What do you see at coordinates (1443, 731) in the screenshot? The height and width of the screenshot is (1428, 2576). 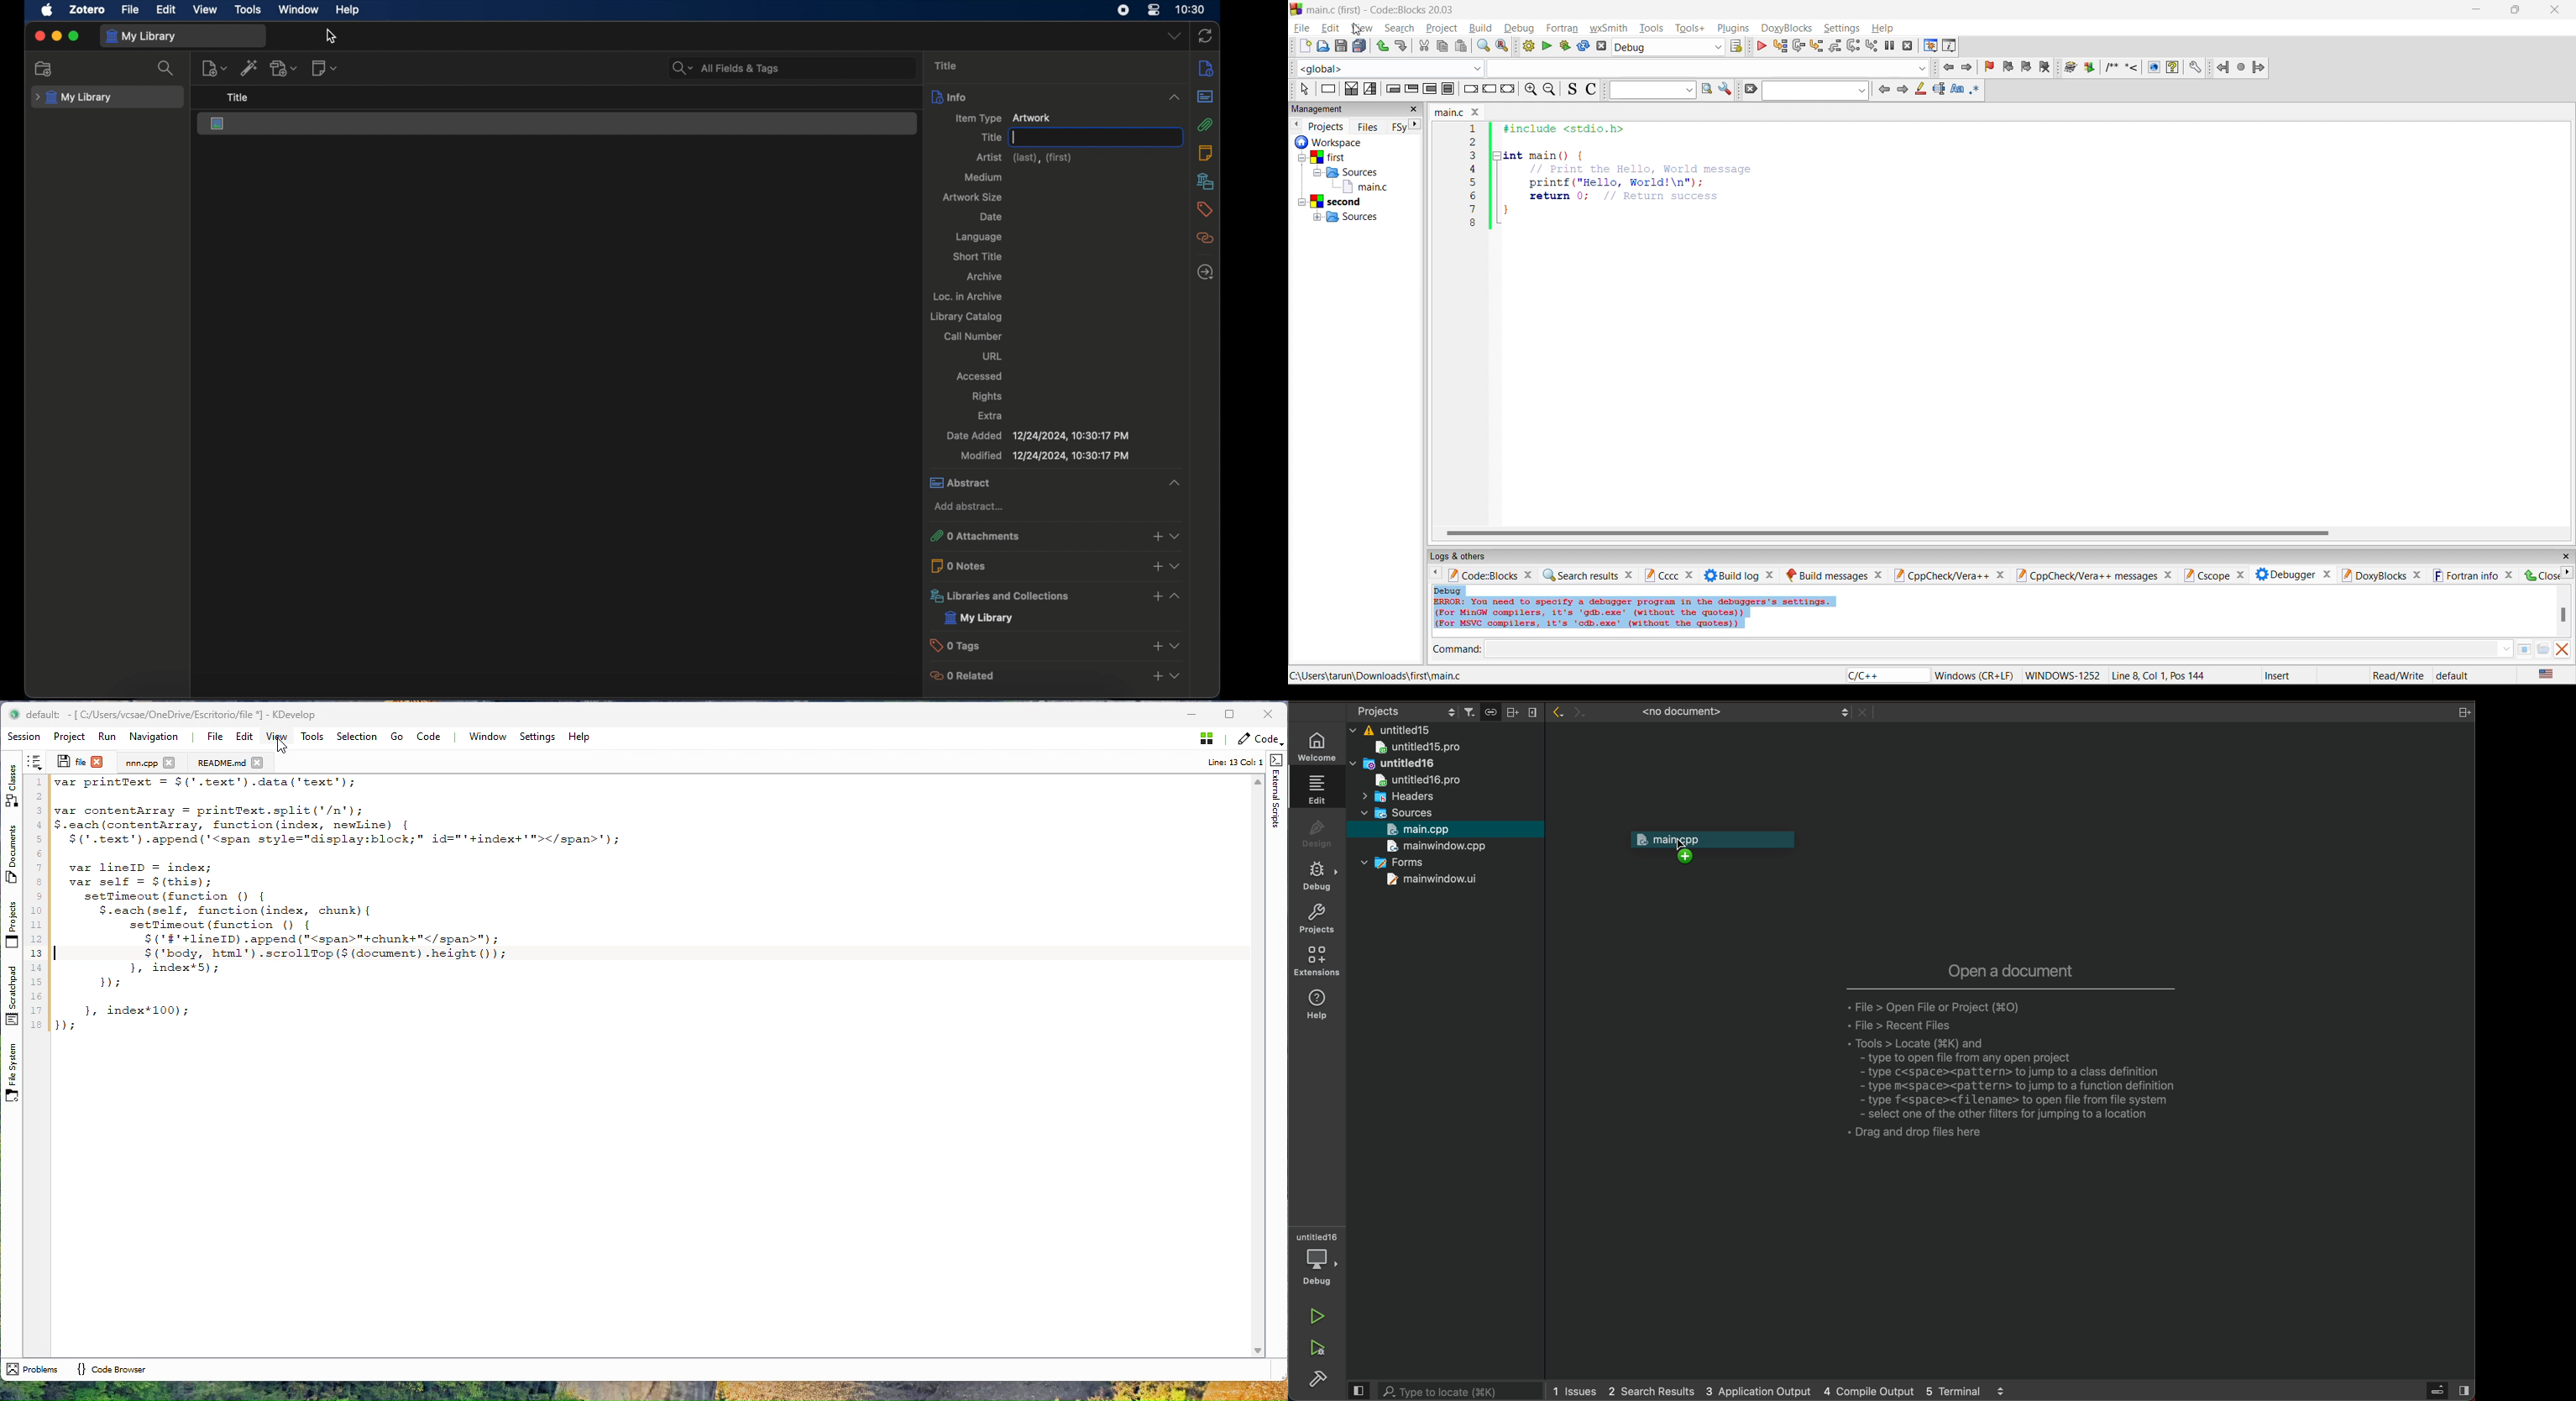 I see `files and folders` at bounding box center [1443, 731].